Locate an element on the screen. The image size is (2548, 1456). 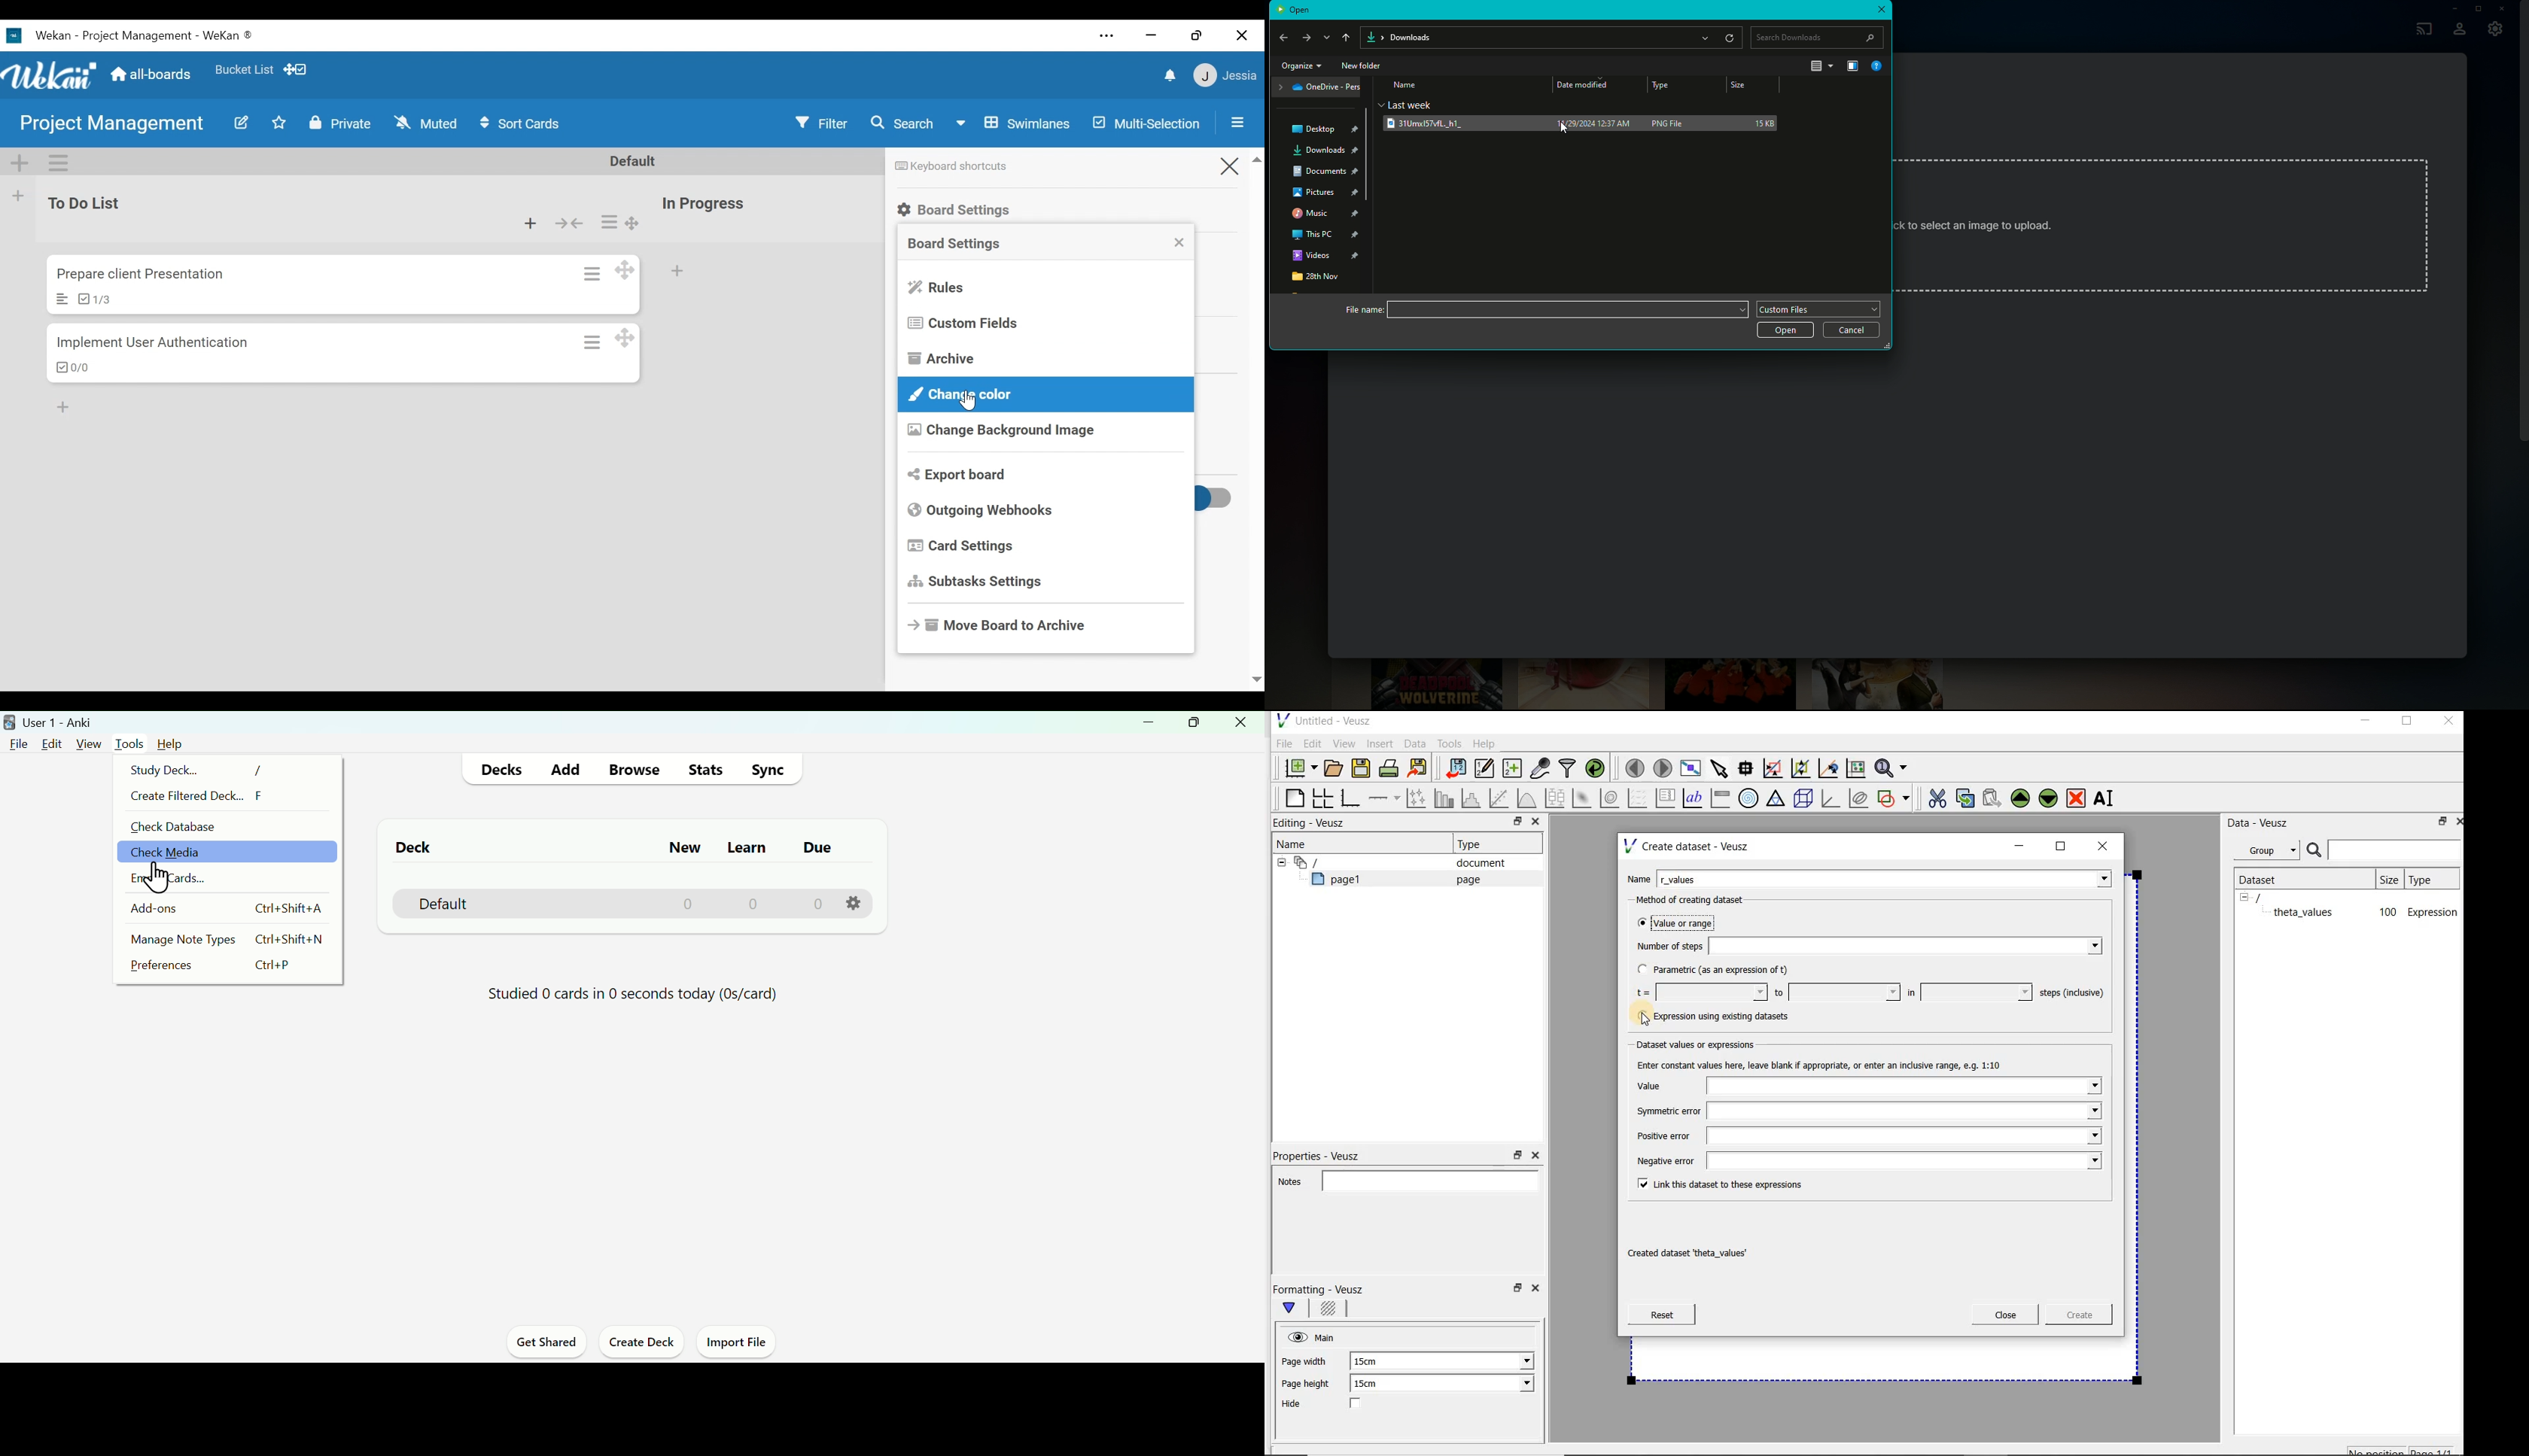
List Name is located at coordinates (90, 203).